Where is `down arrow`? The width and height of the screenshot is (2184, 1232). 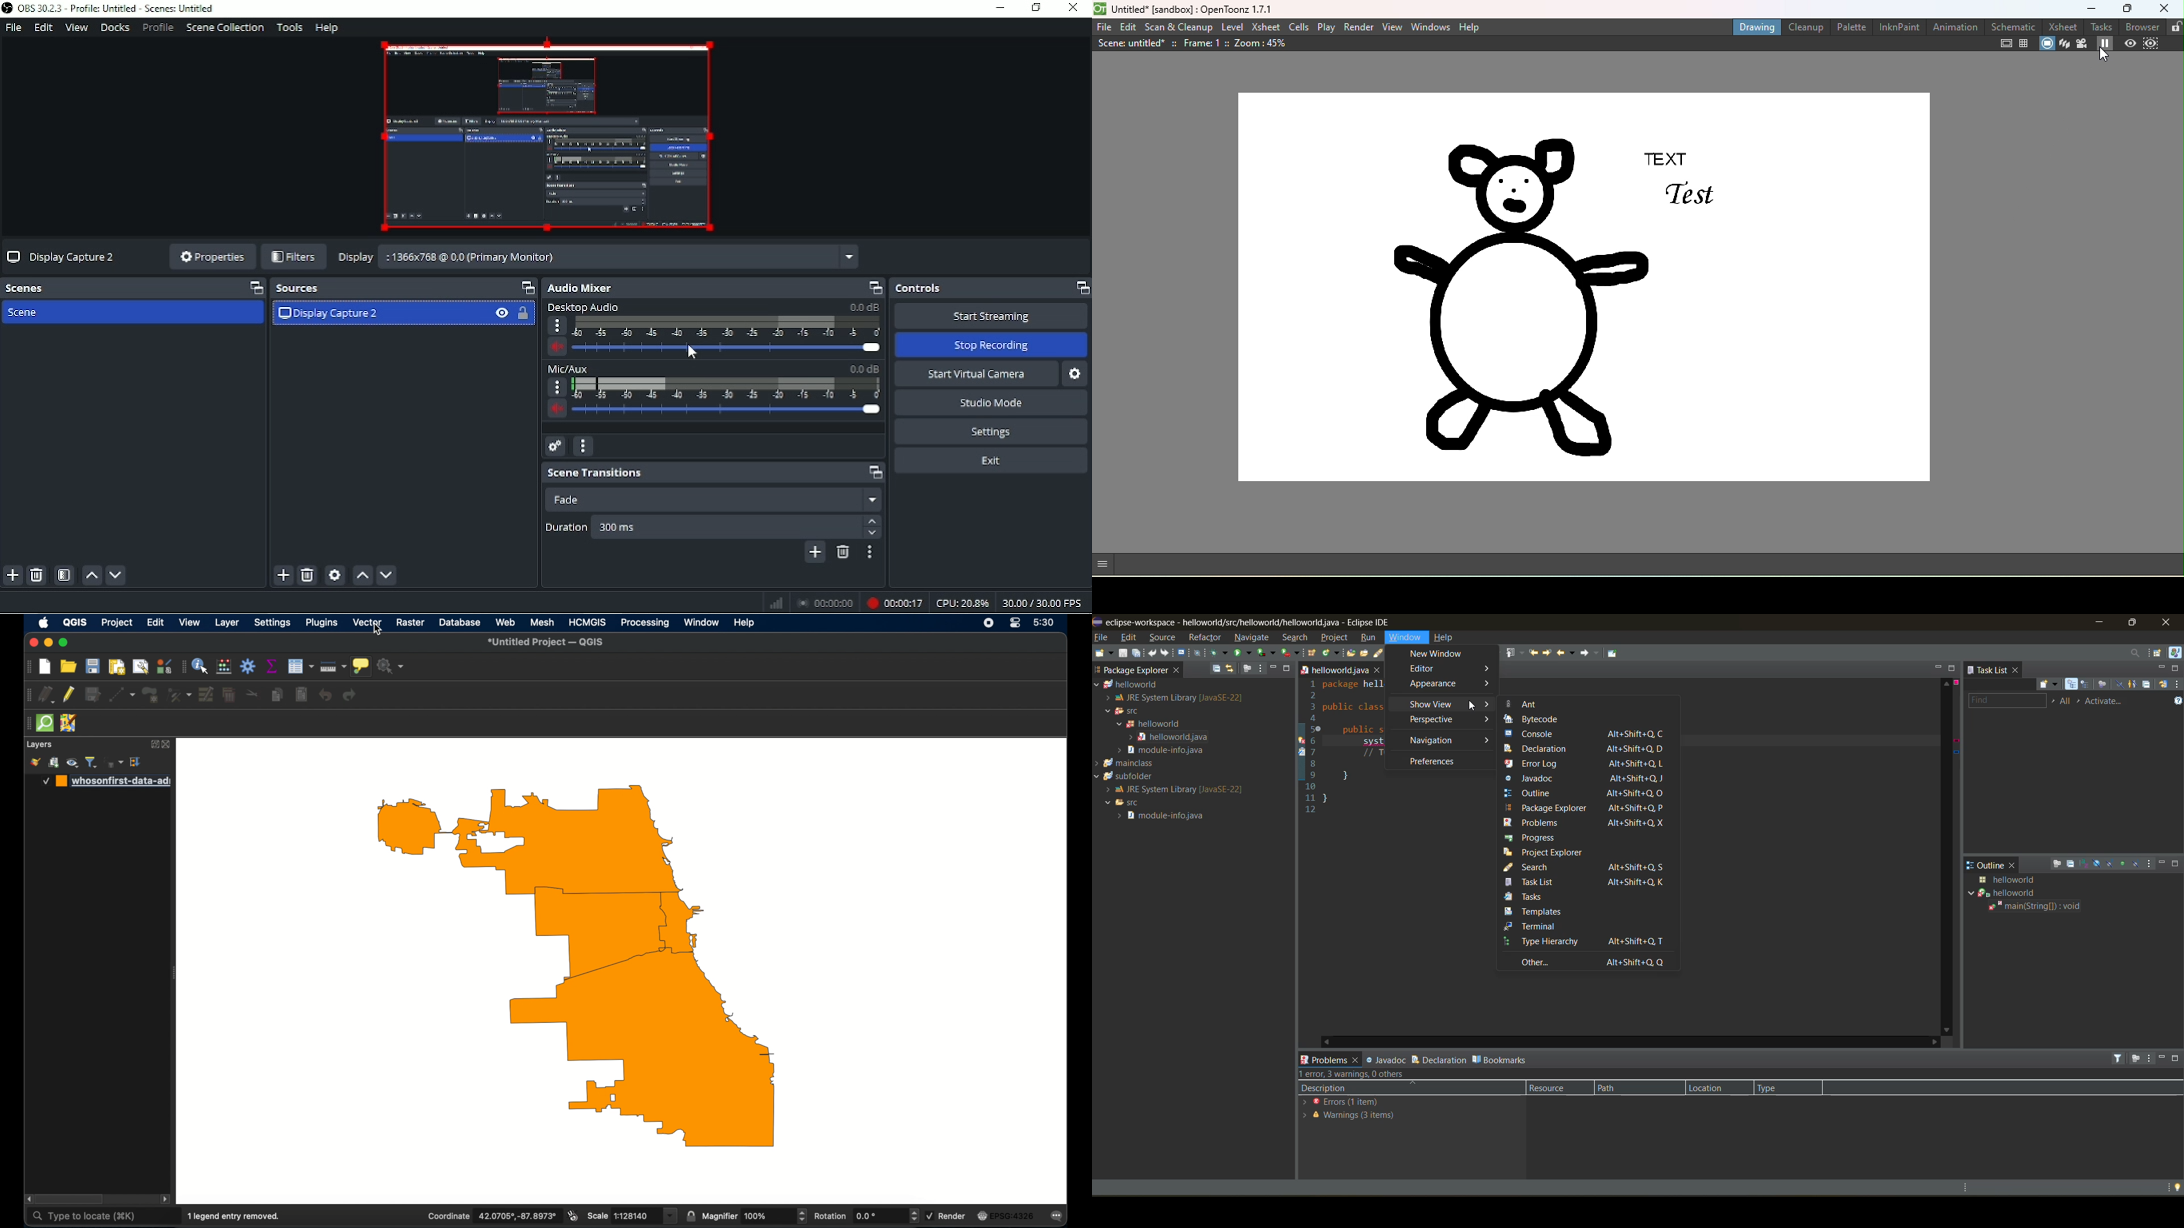
down arrow is located at coordinates (873, 534).